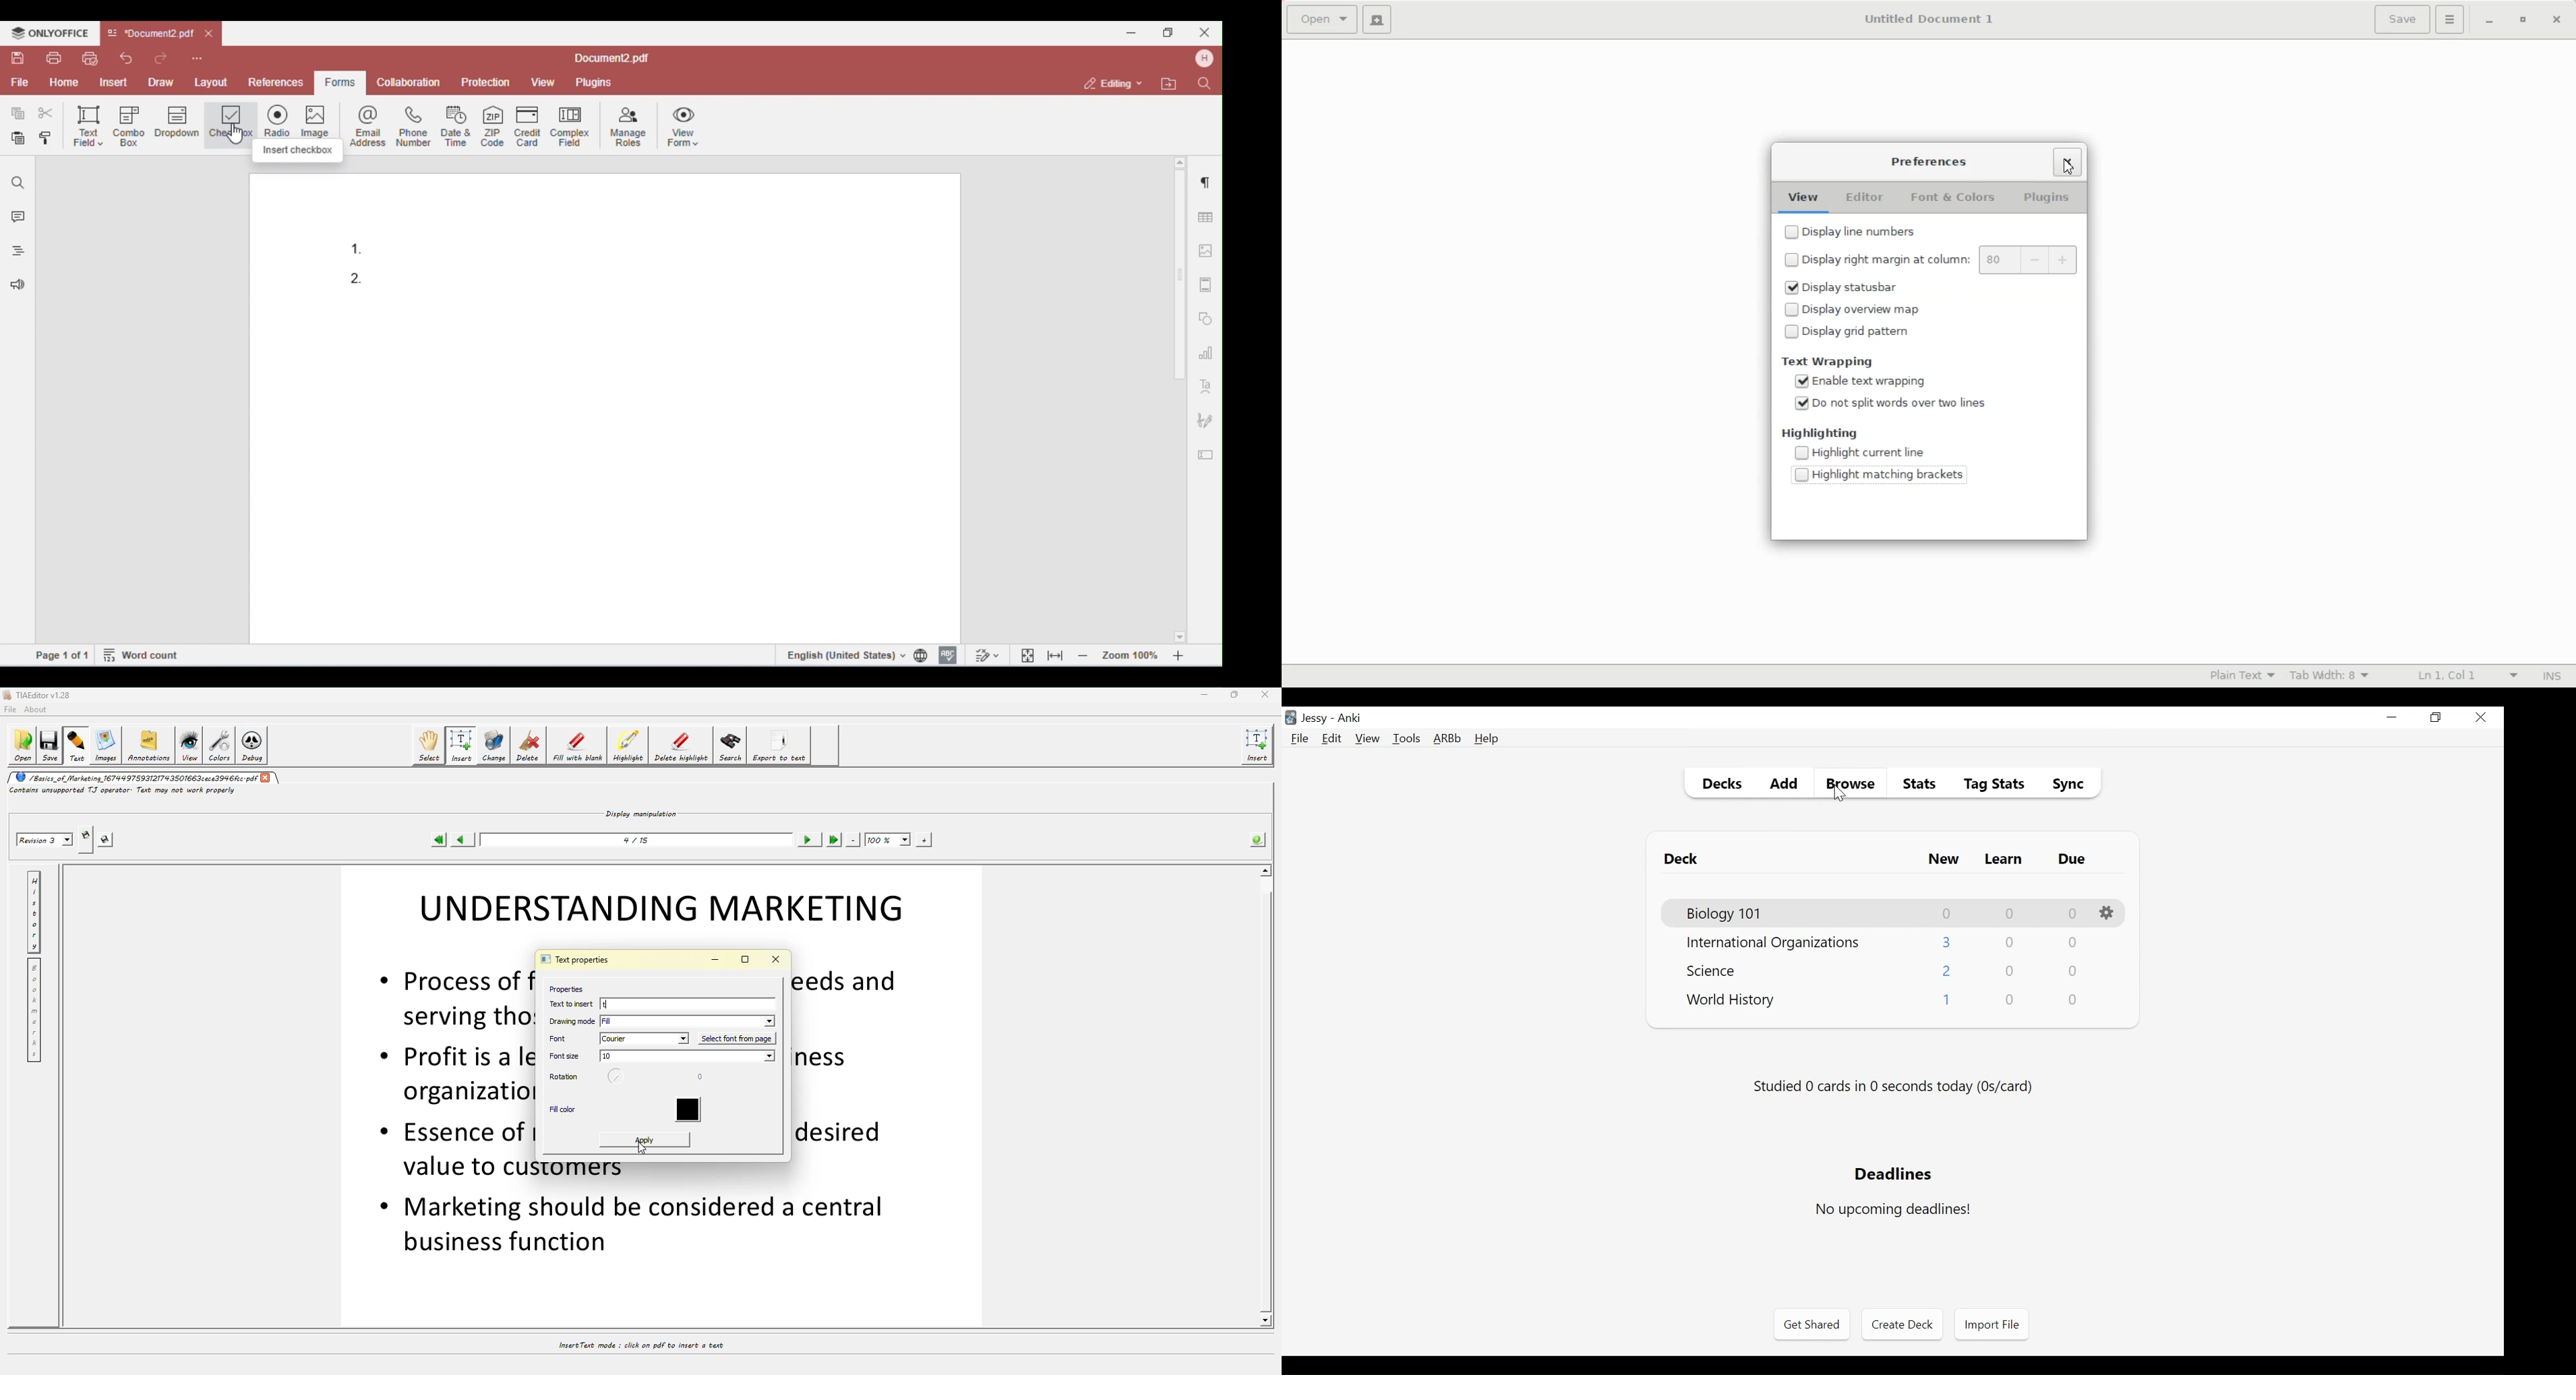  What do you see at coordinates (1368, 738) in the screenshot?
I see `View` at bounding box center [1368, 738].